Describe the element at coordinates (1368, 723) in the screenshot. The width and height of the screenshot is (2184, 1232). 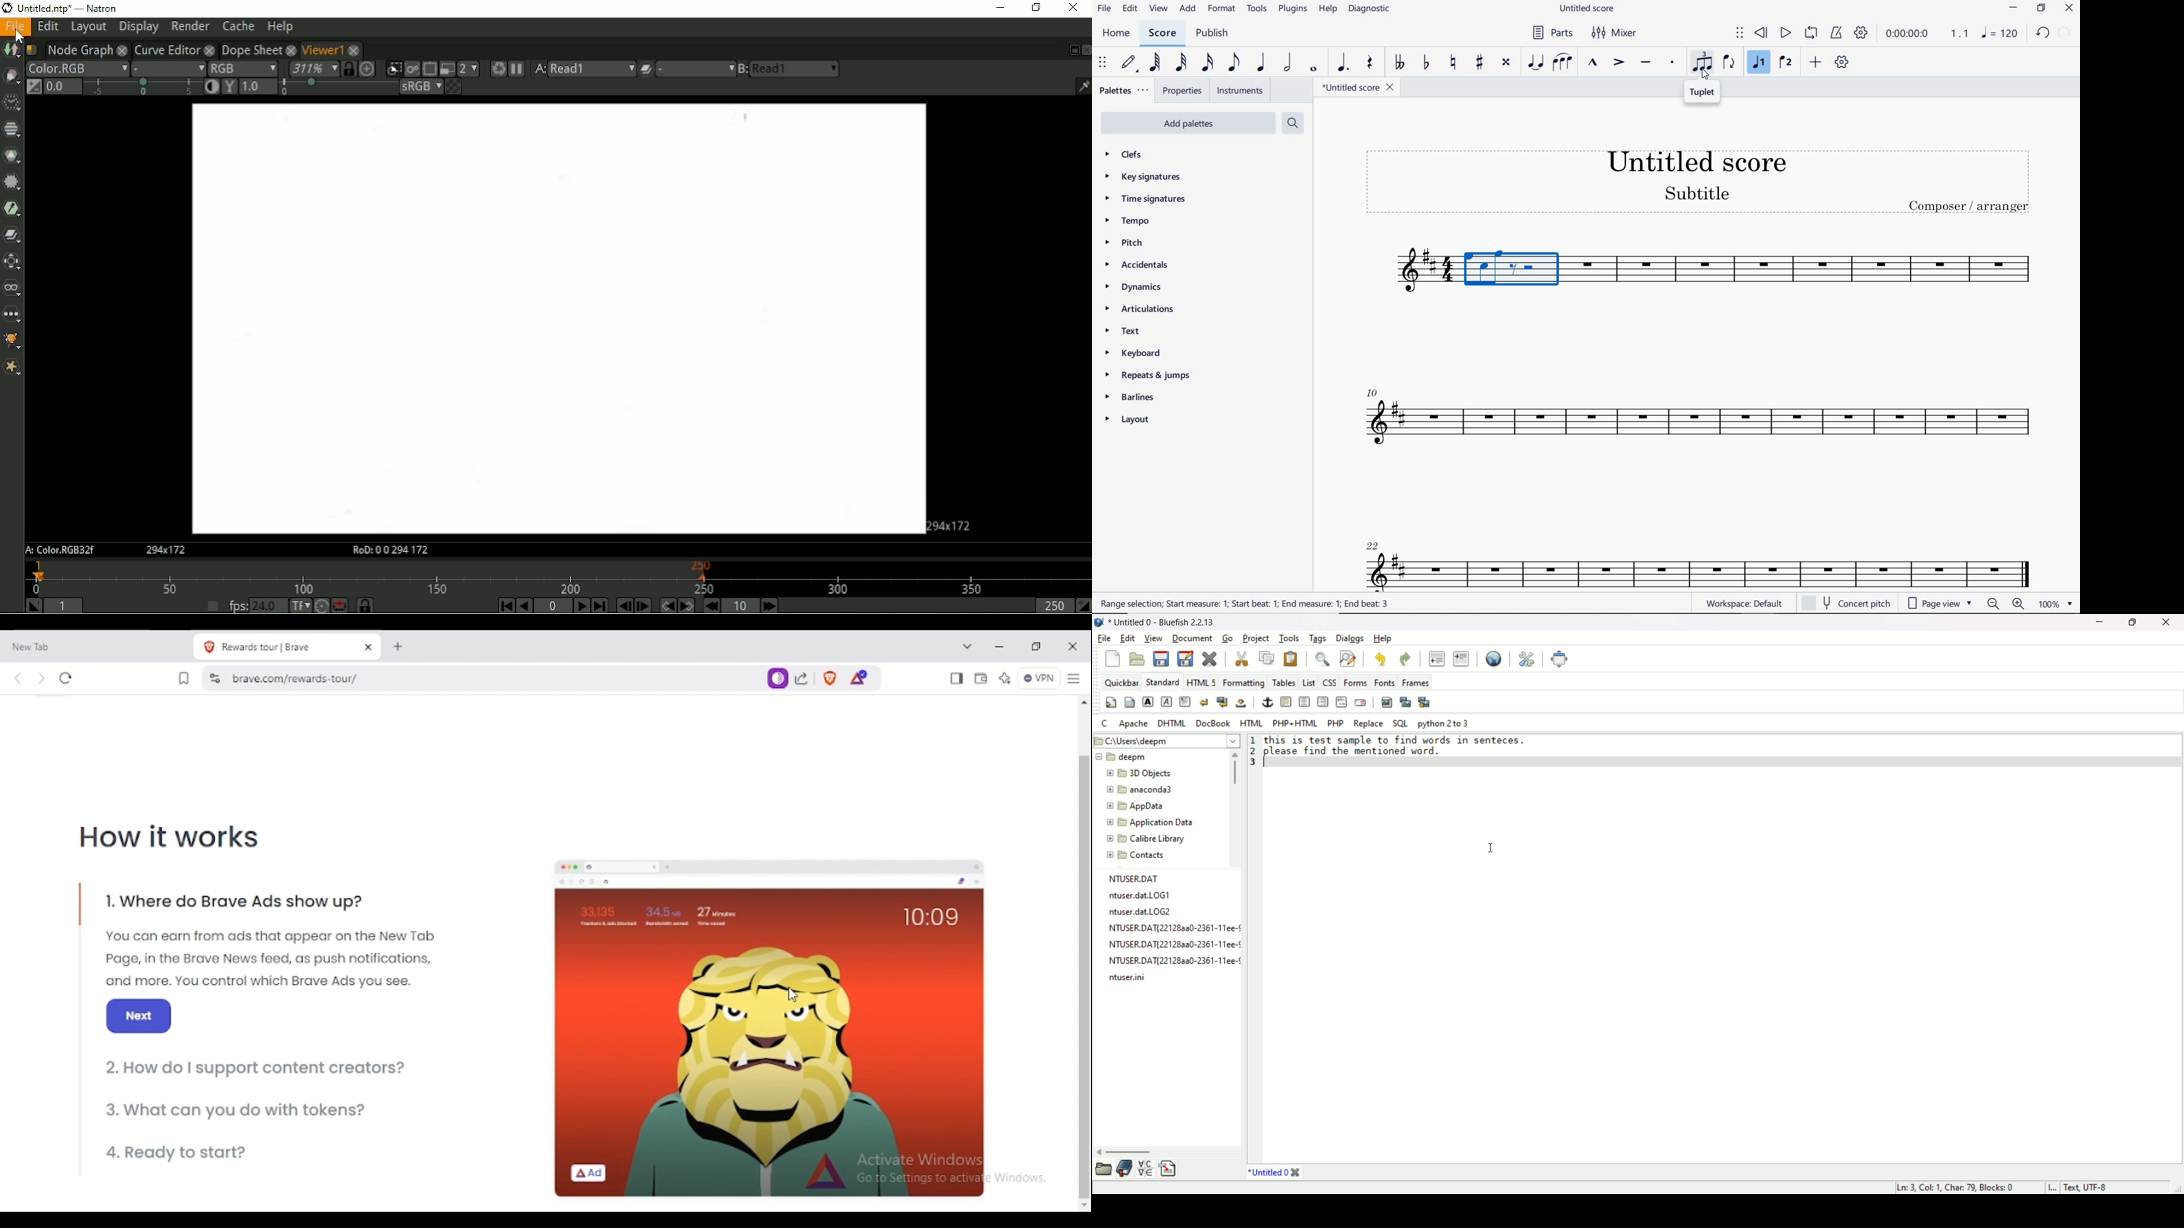
I see `REPLACE` at that location.